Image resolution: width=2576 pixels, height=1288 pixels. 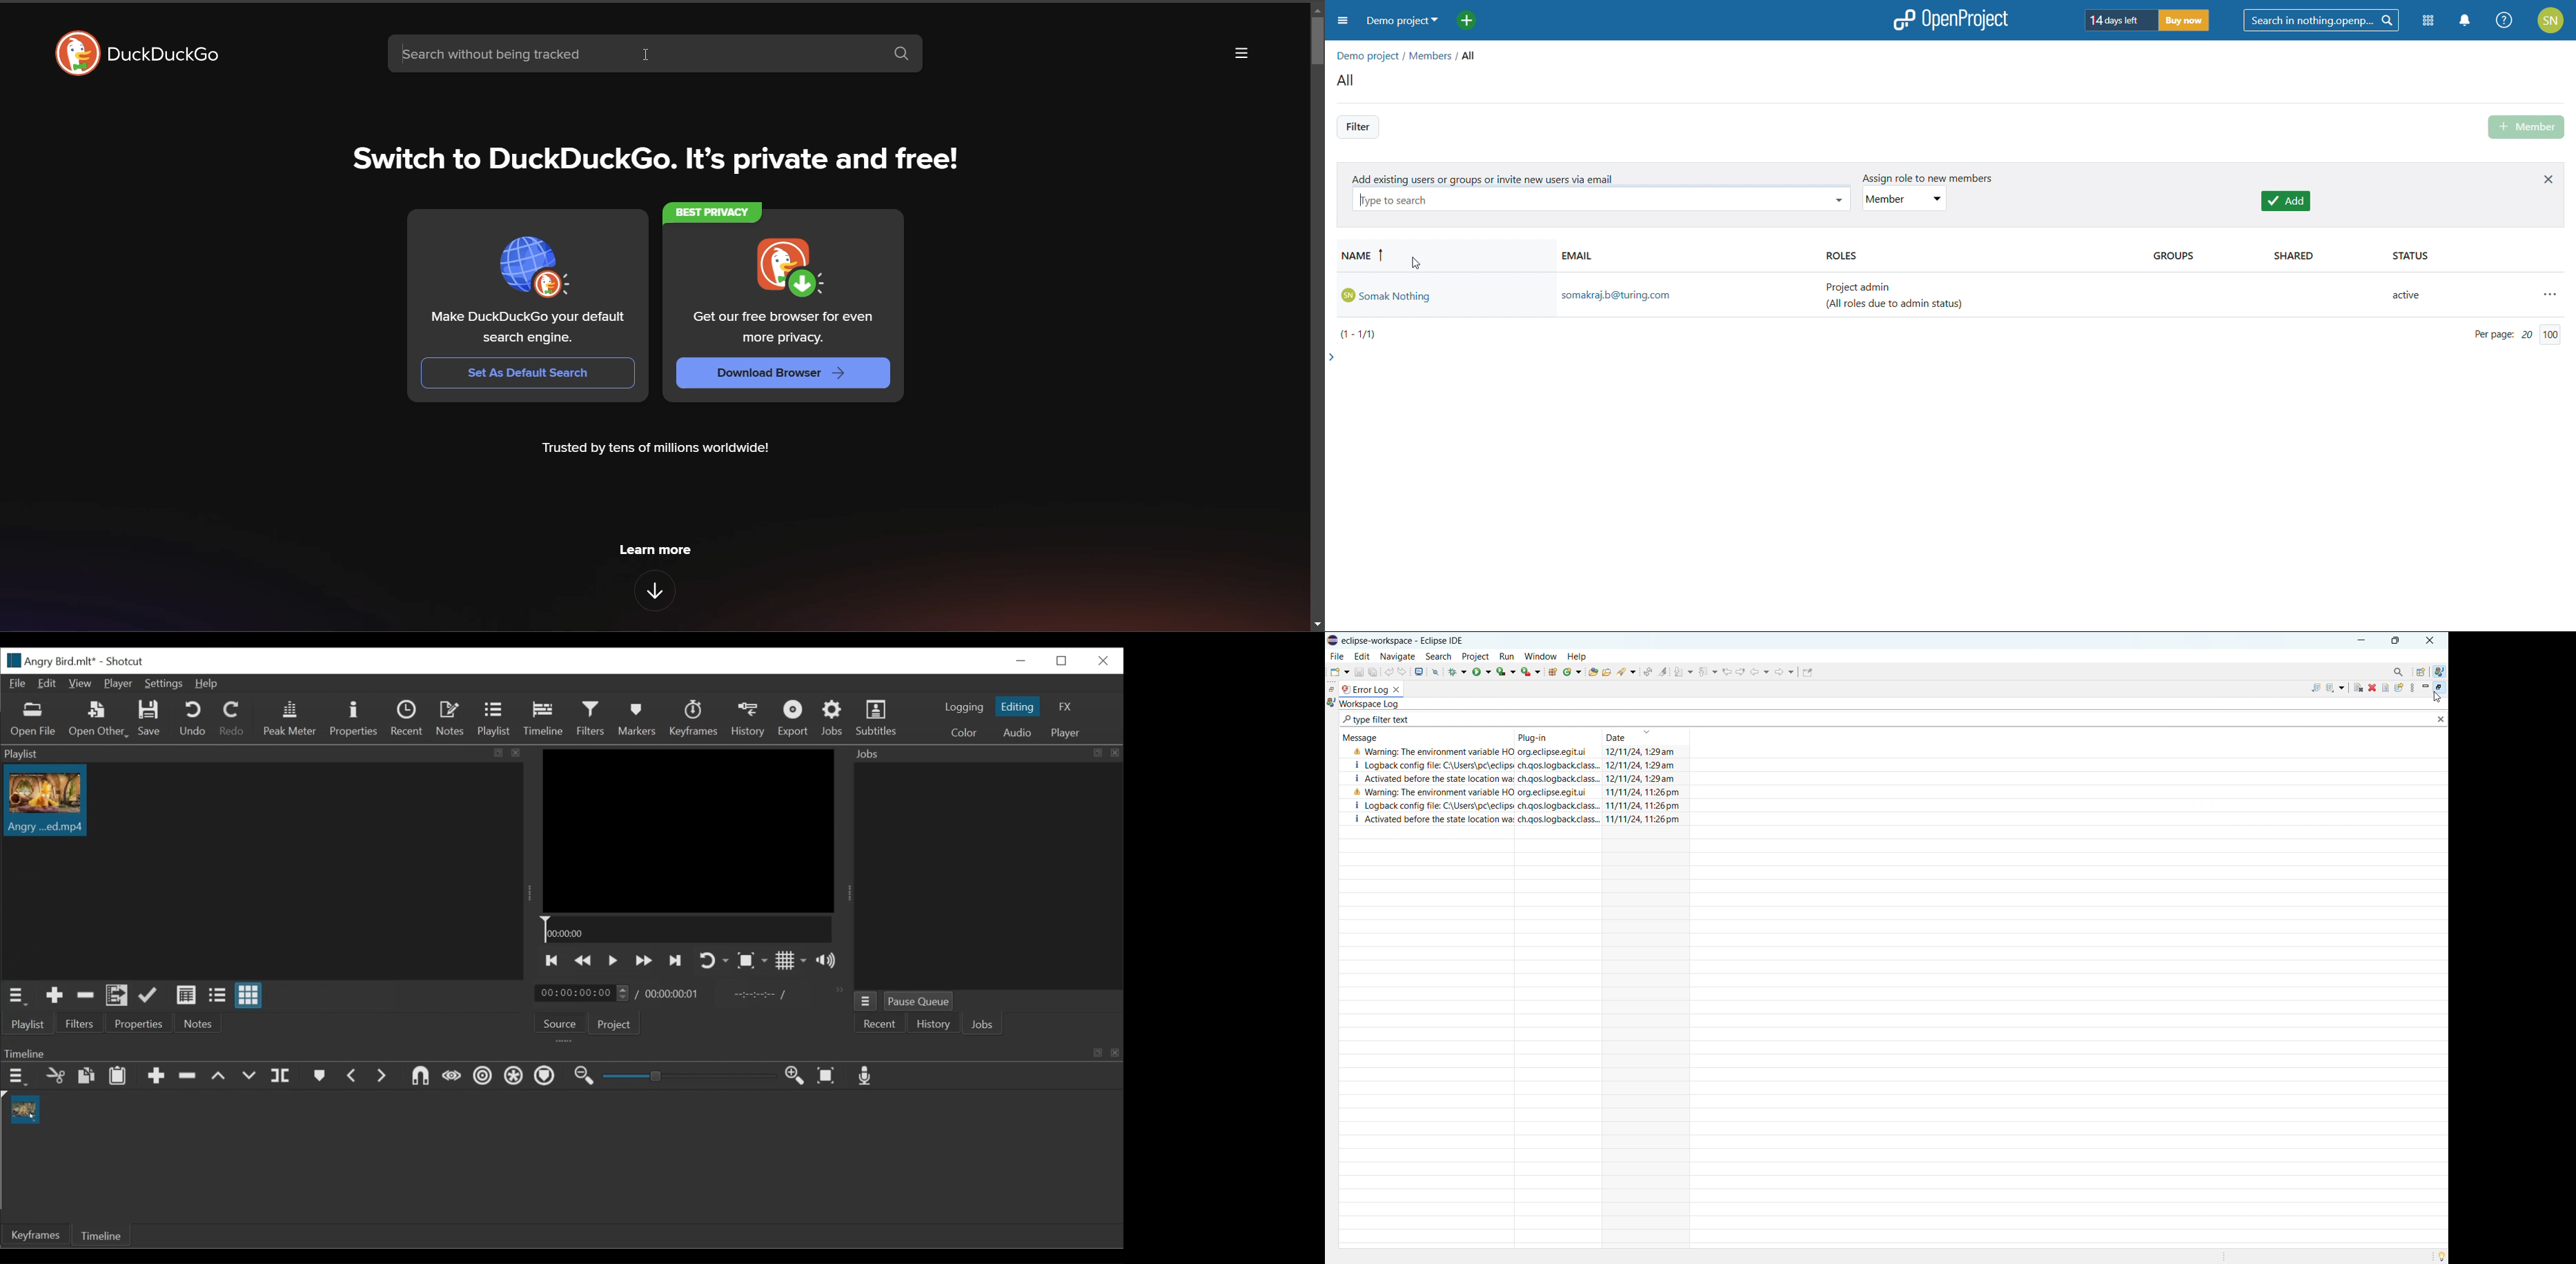 I want to click on Playlist, so click(x=493, y=717).